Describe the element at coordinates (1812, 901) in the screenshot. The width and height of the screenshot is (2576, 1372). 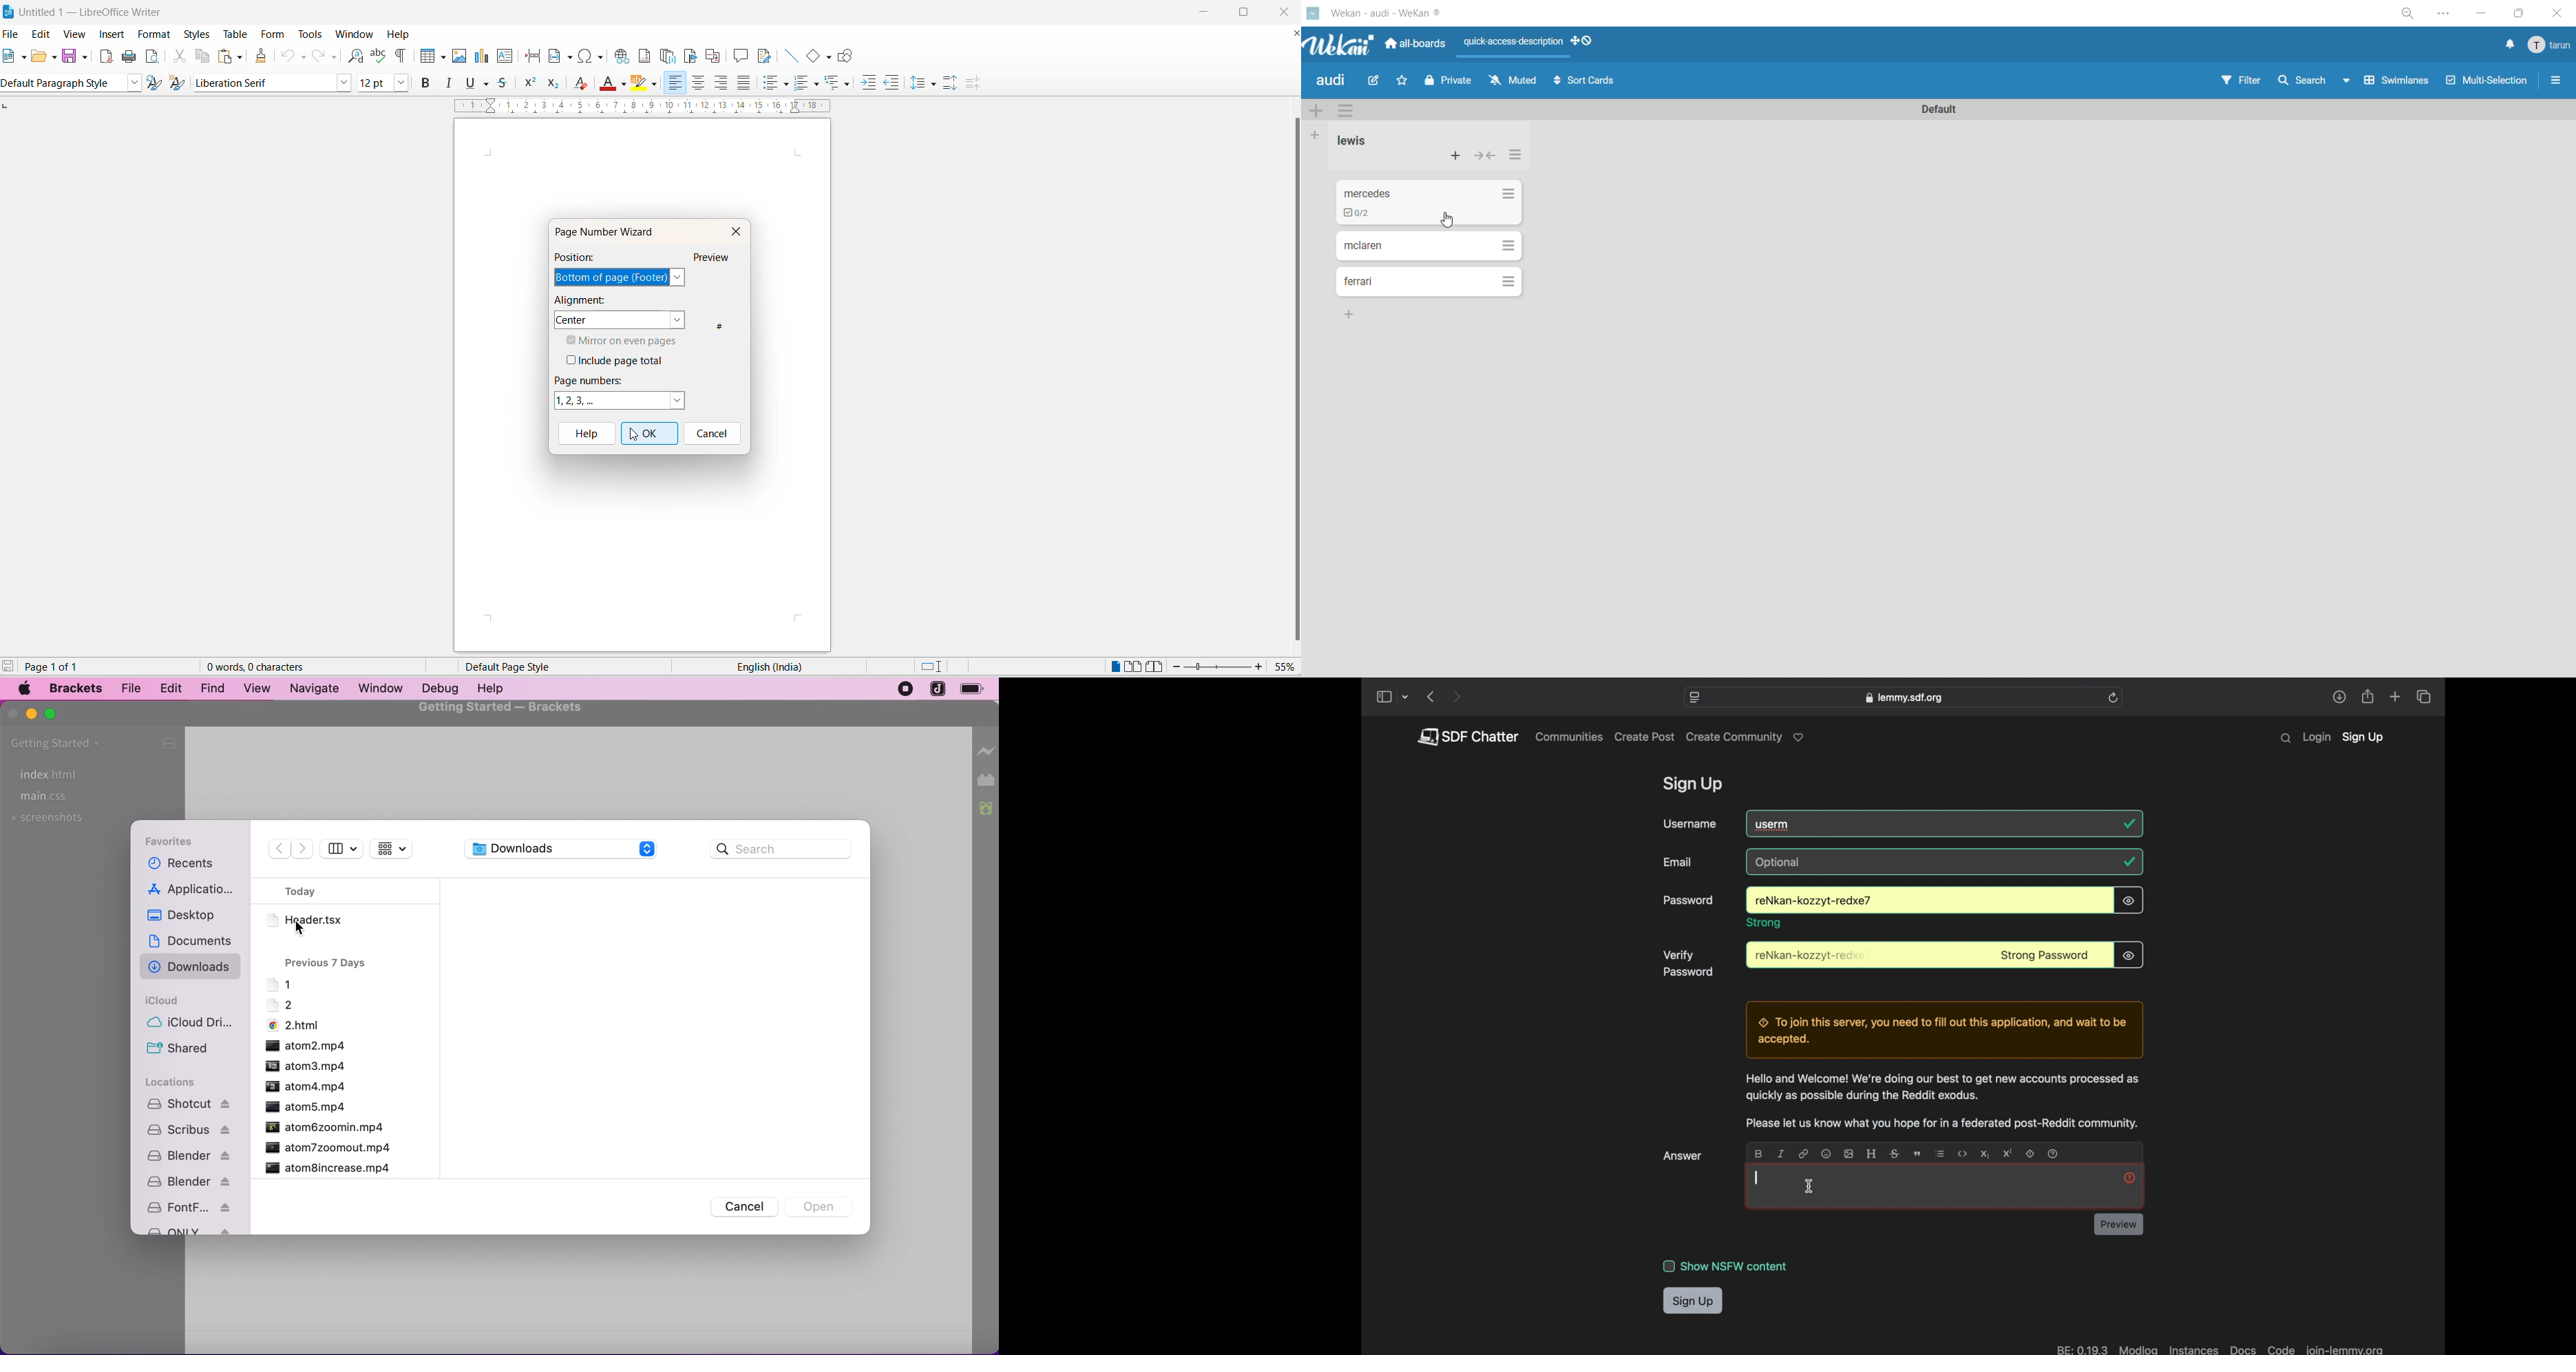
I see `password` at that location.